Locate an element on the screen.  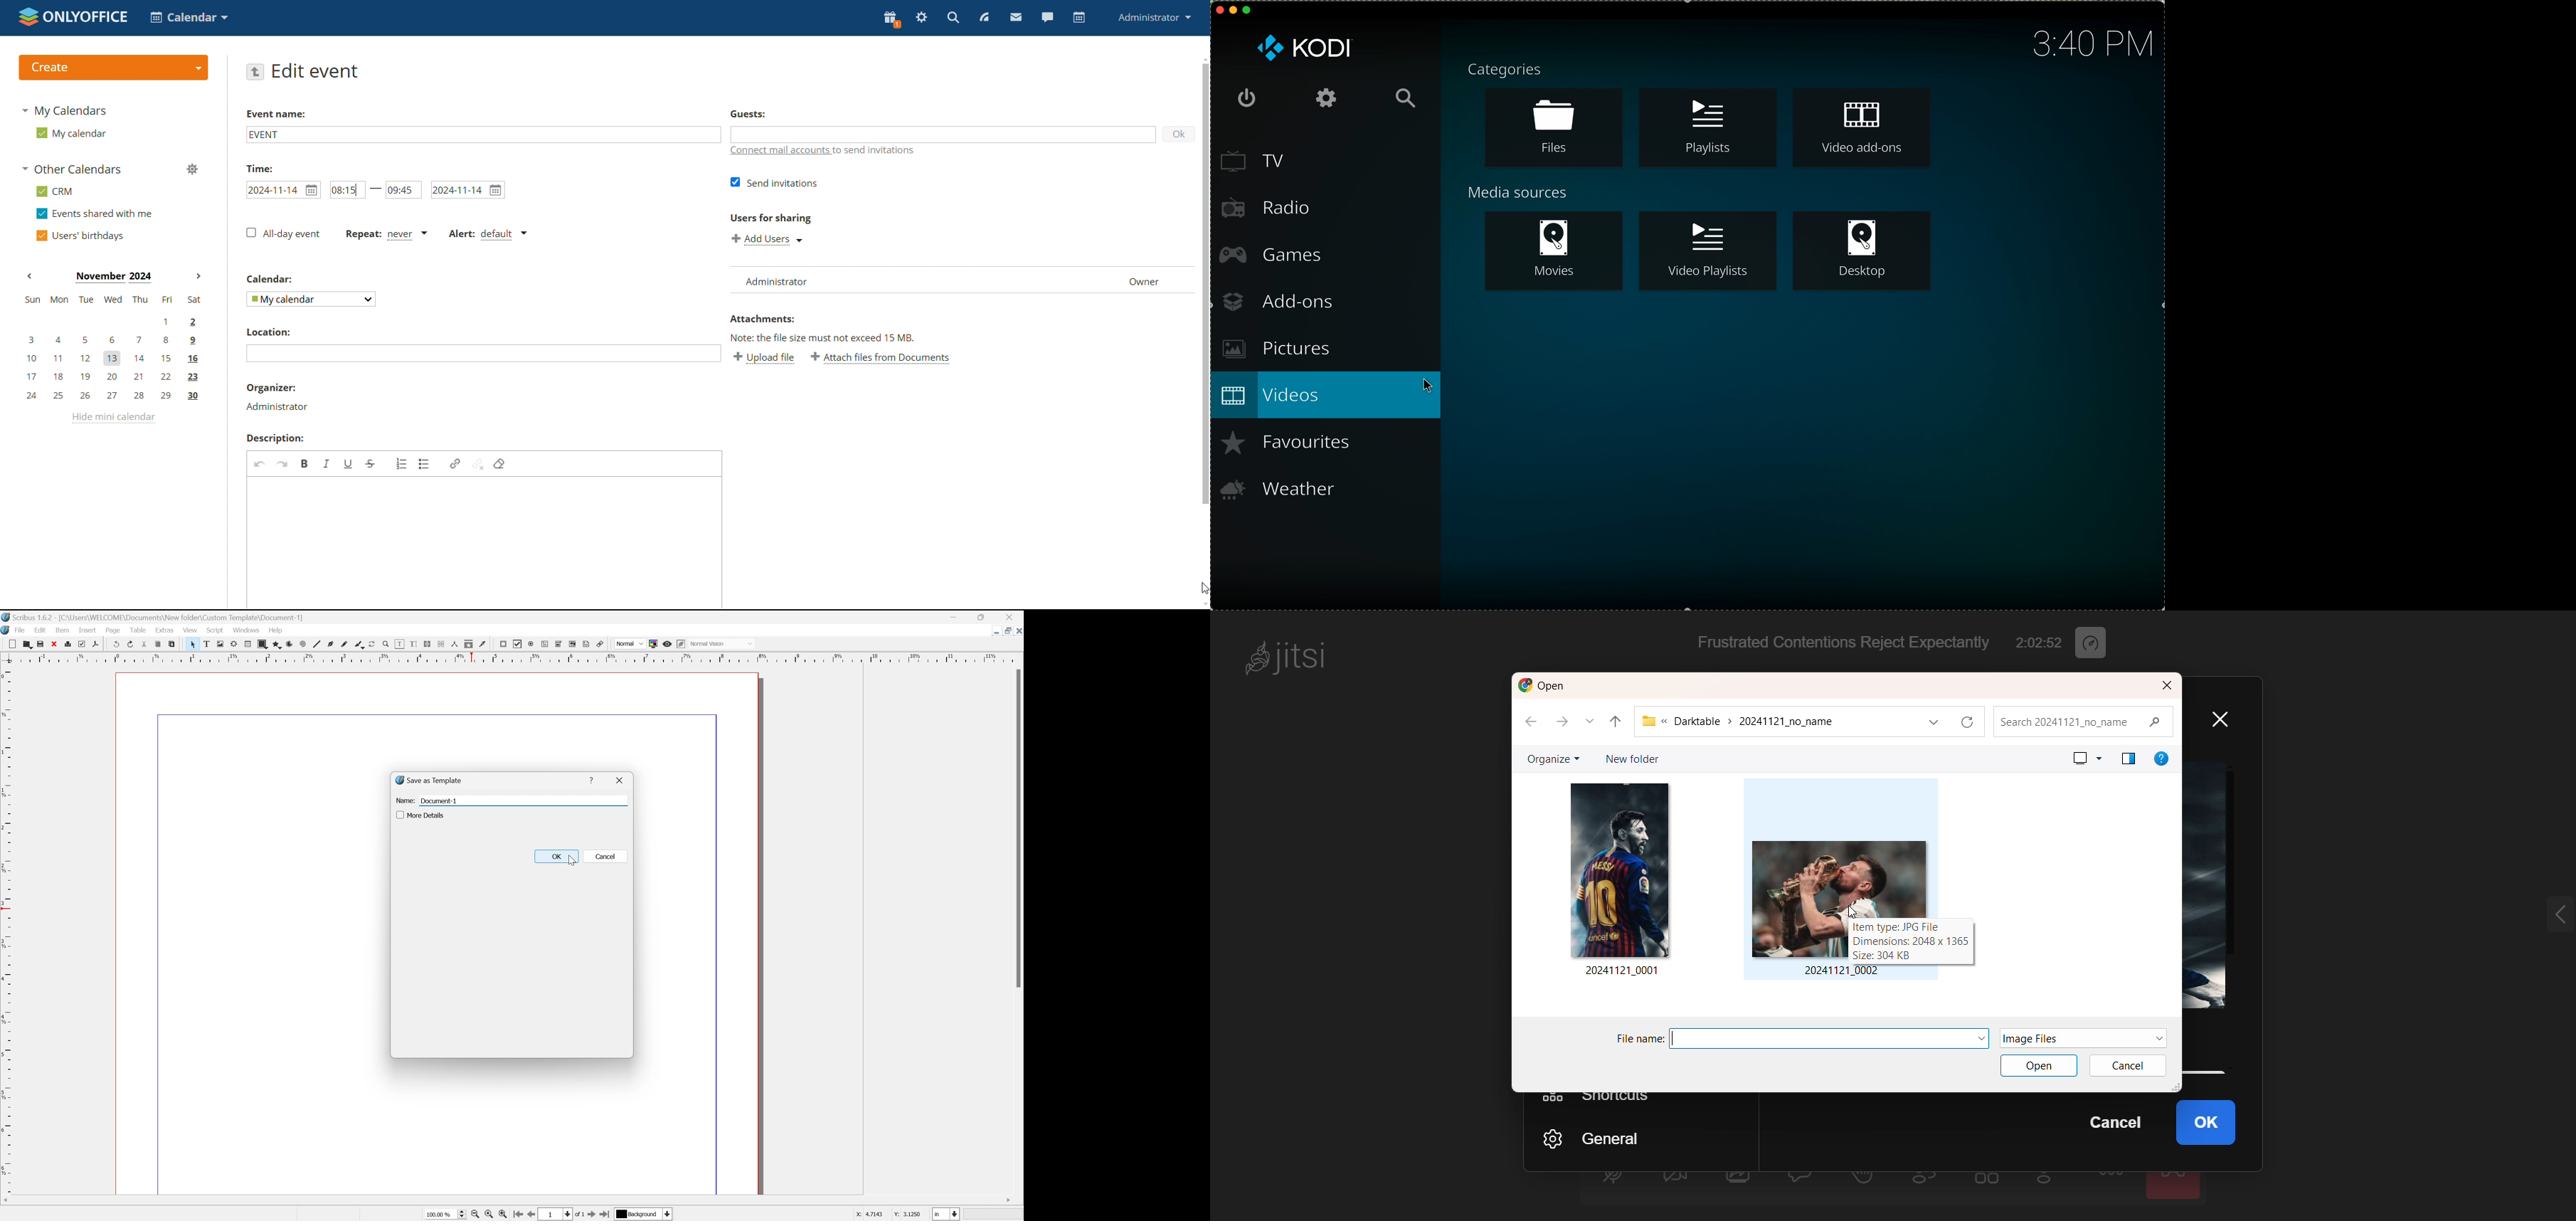
freehand line is located at coordinates (347, 643).